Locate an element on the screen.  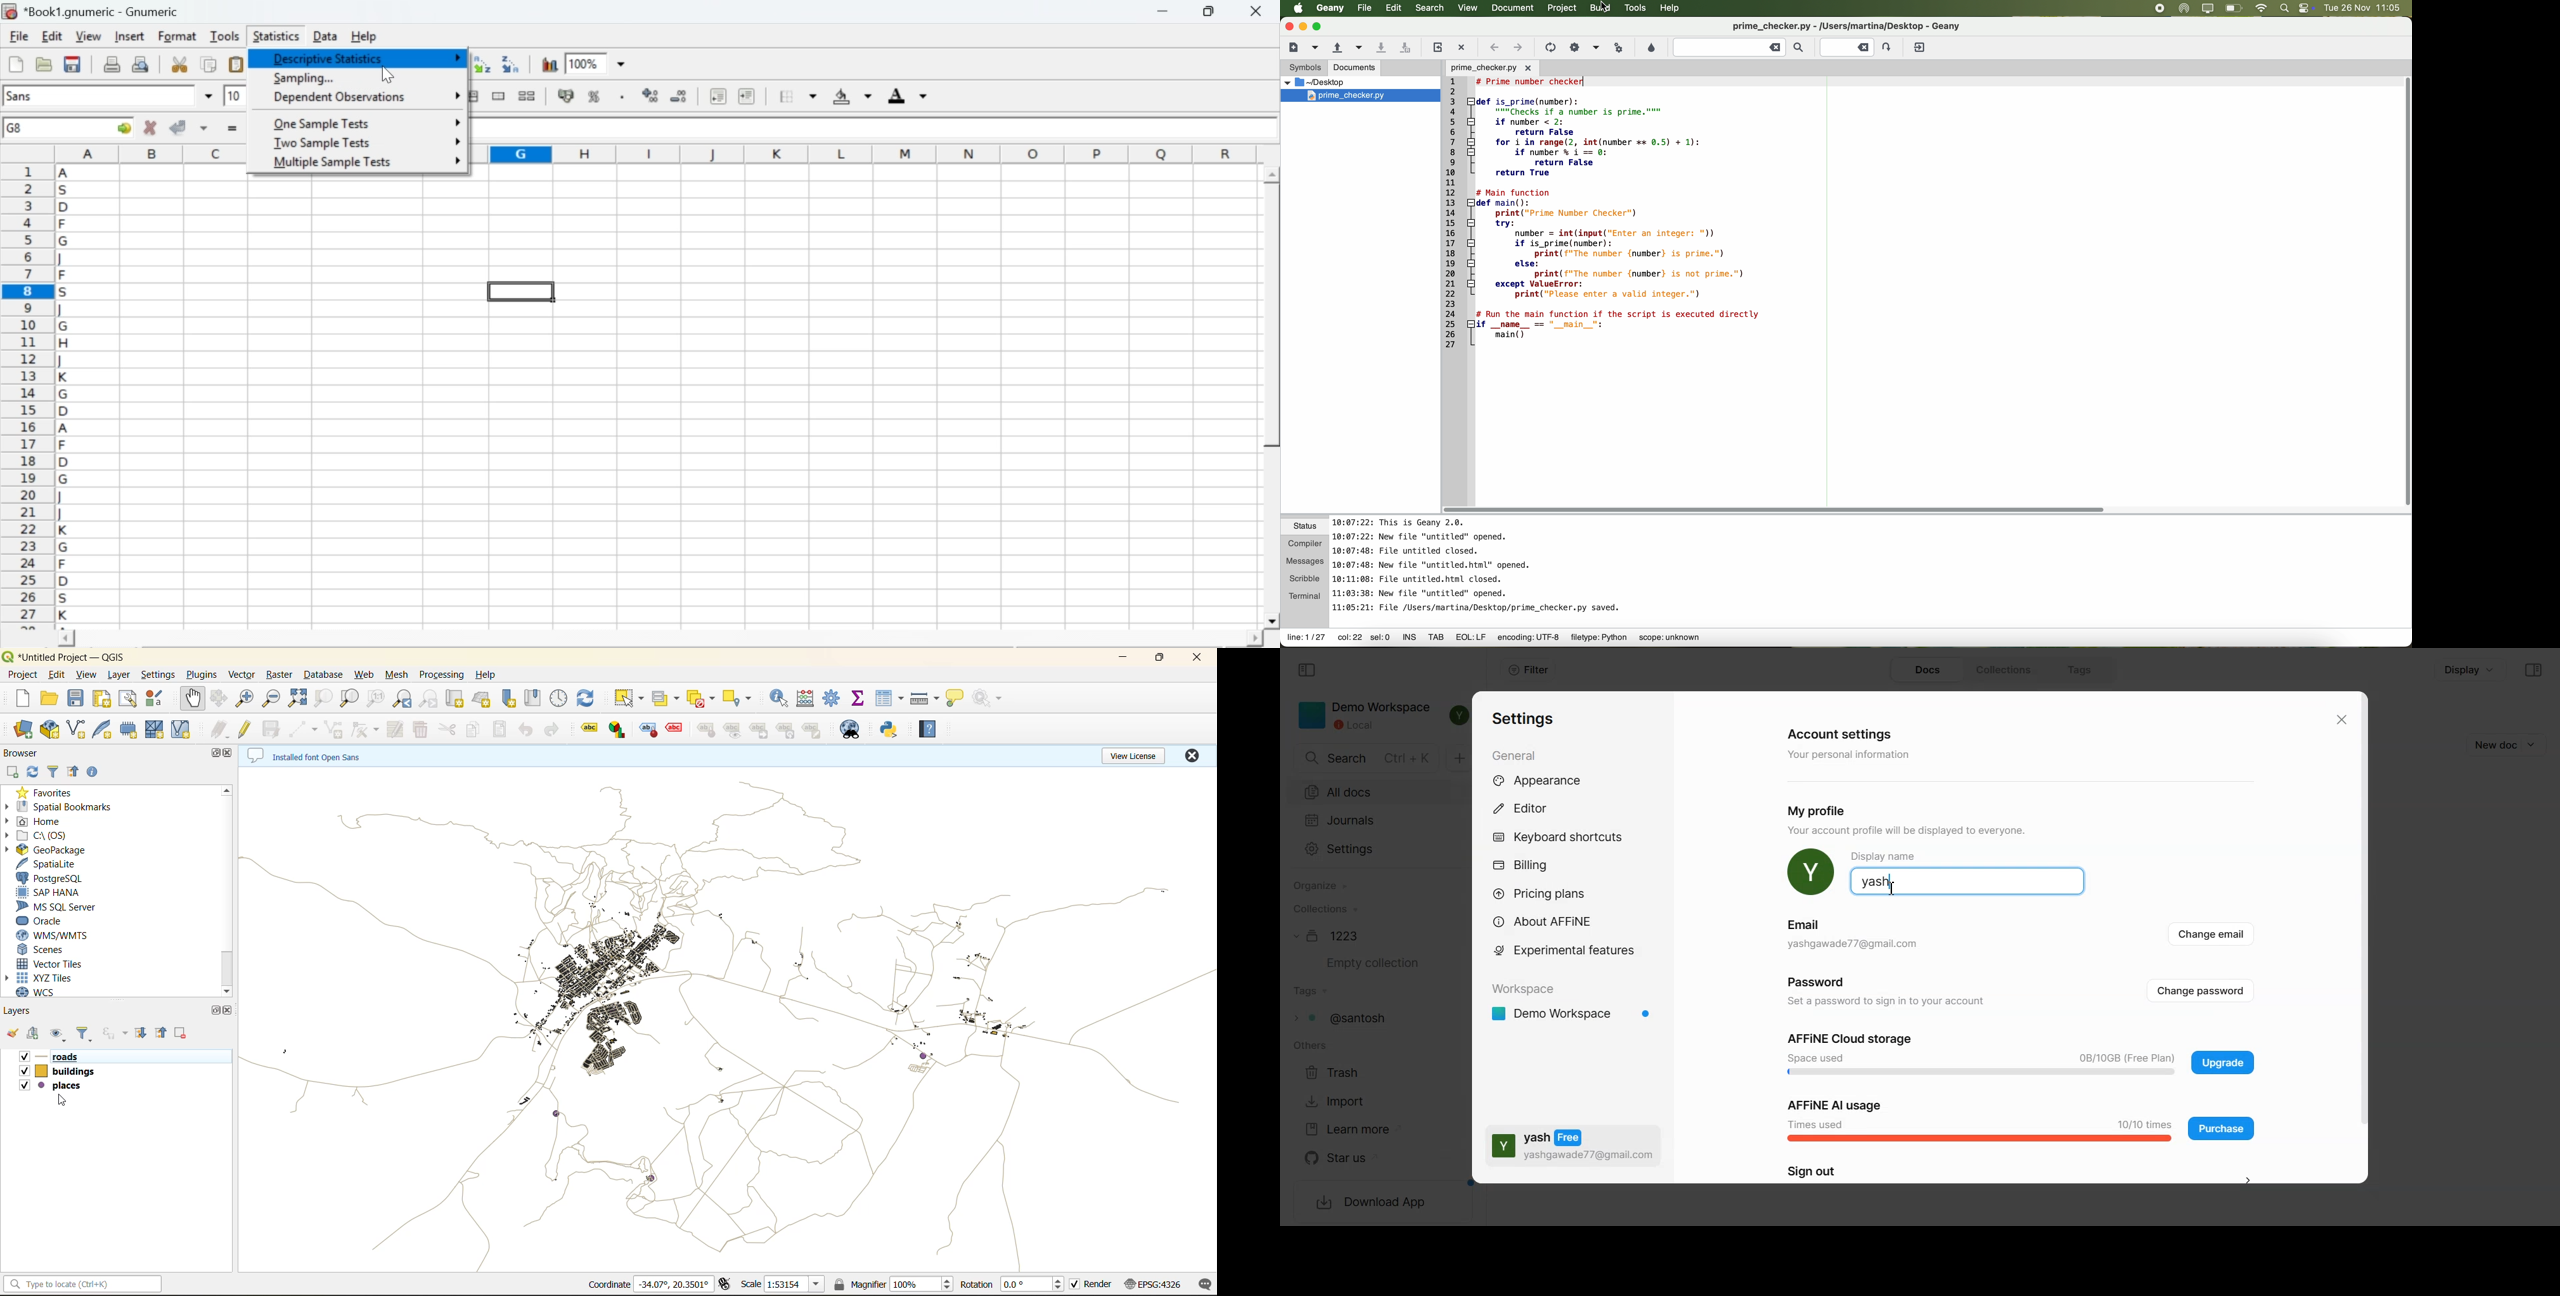
scroll bar is located at coordinates (660, 640).